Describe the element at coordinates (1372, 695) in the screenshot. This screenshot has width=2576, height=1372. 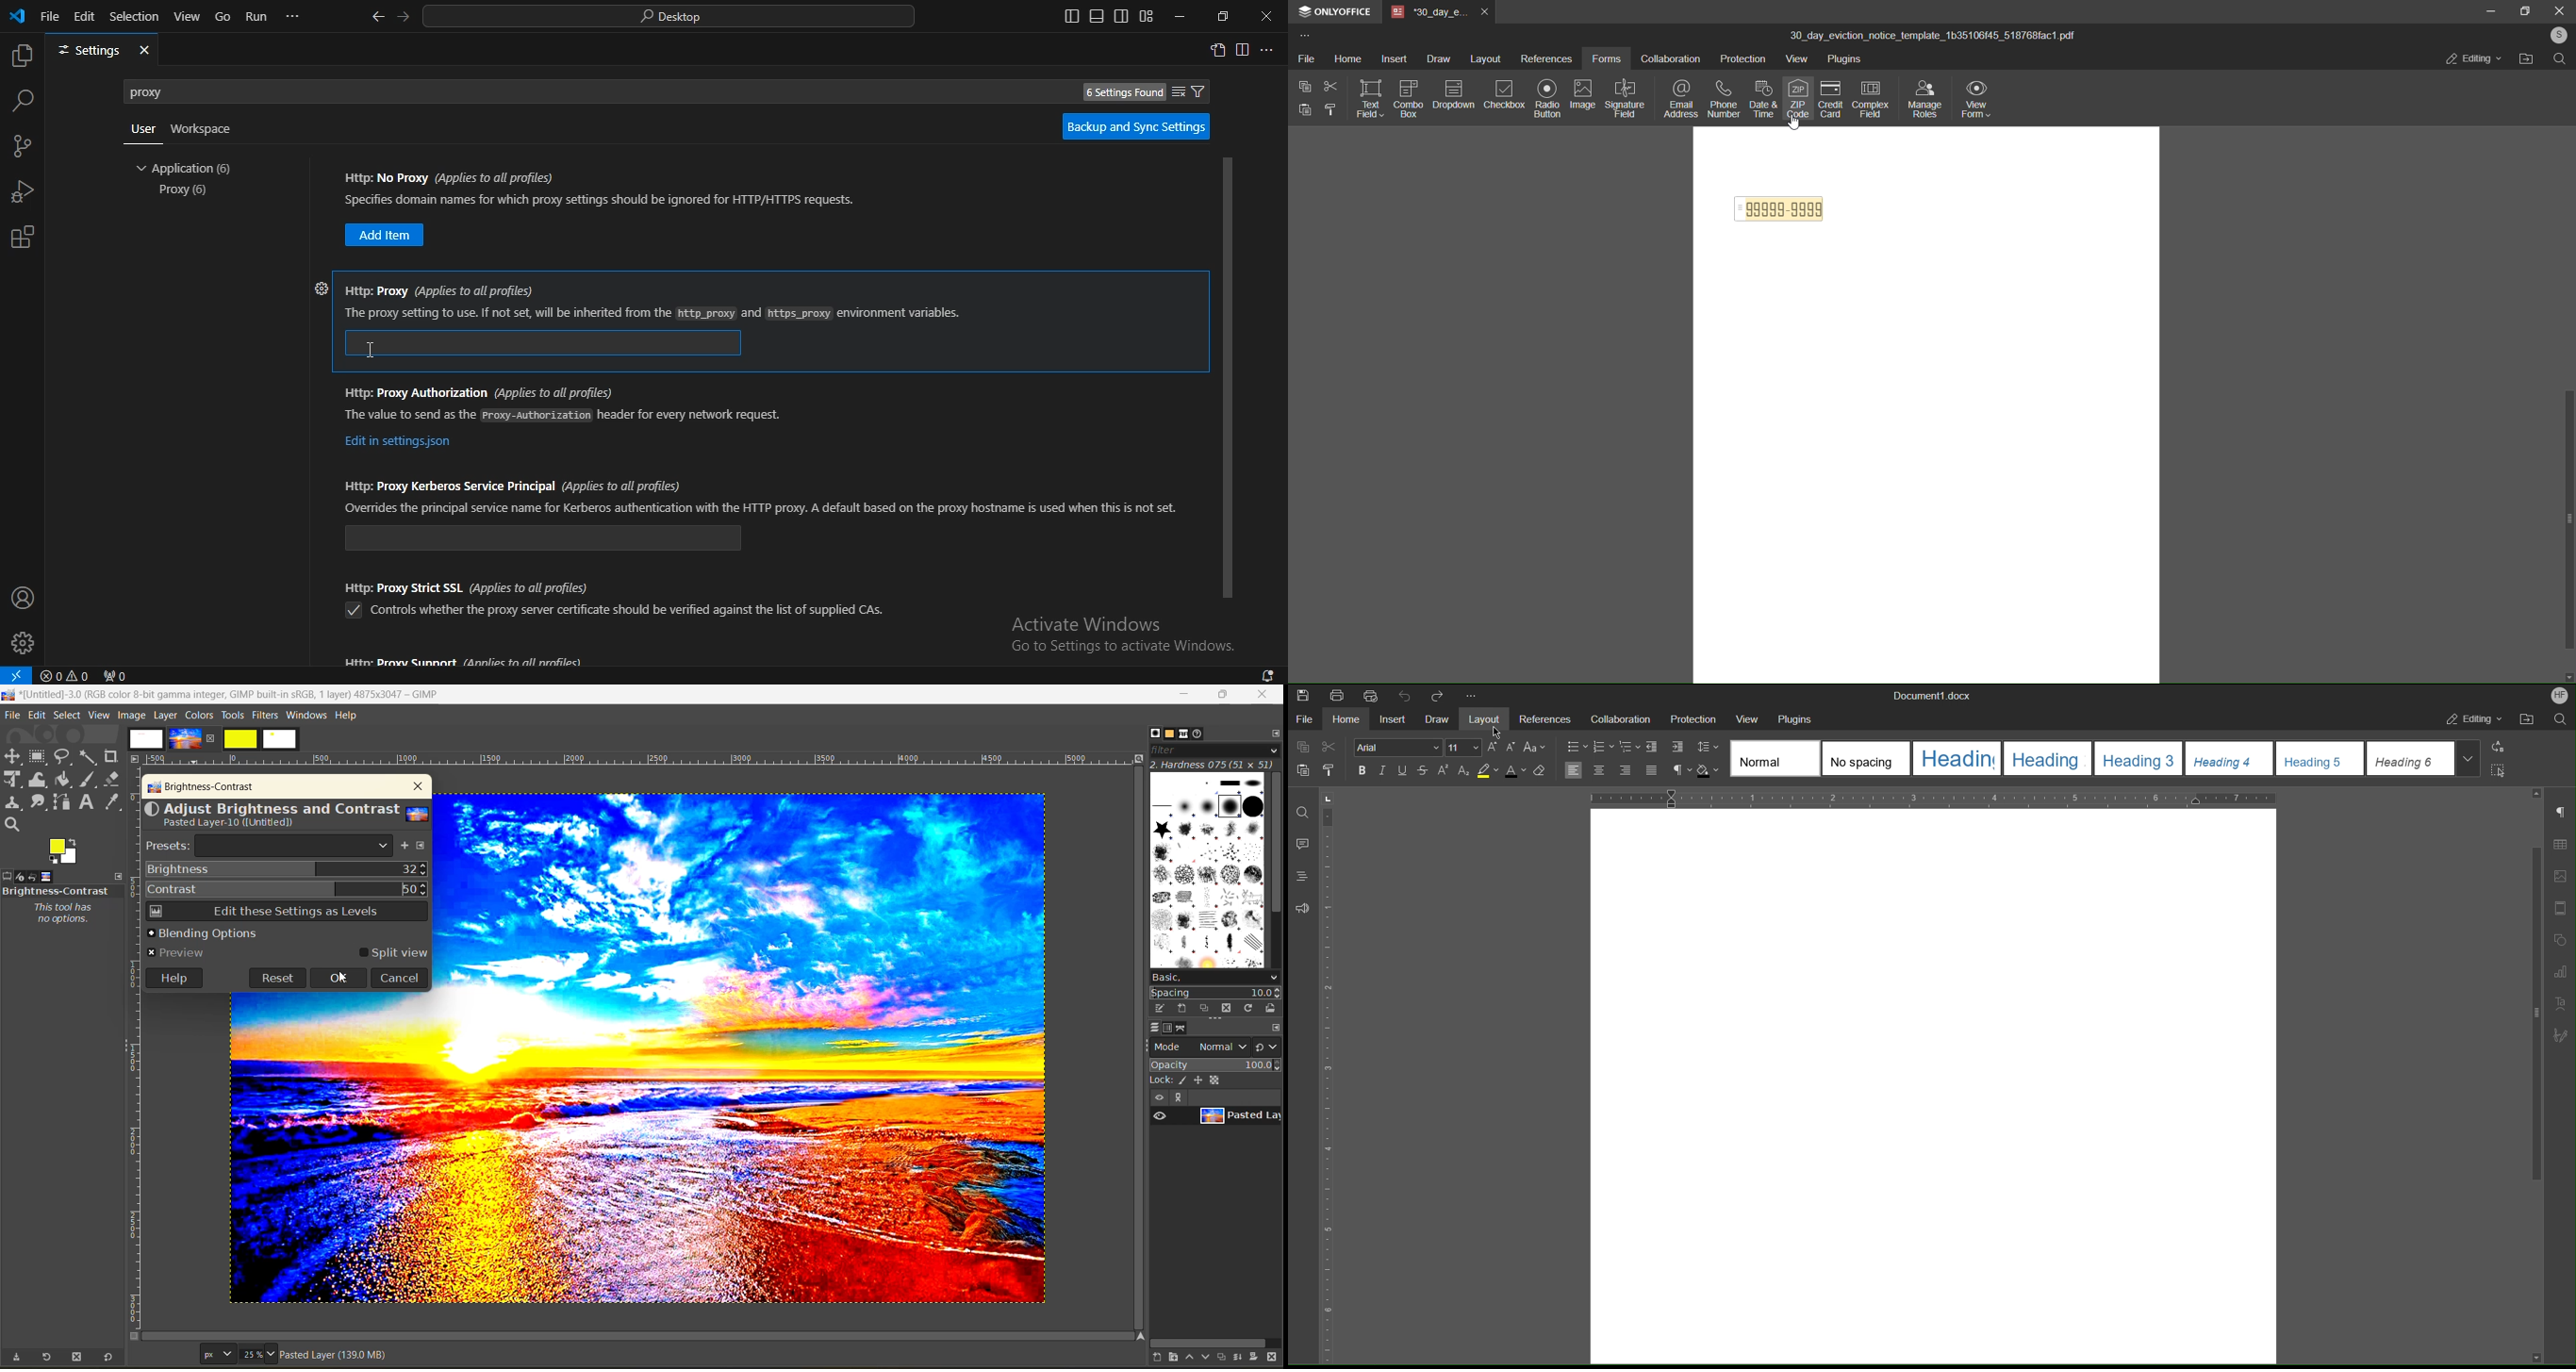
I see `Quick Print` at that location.